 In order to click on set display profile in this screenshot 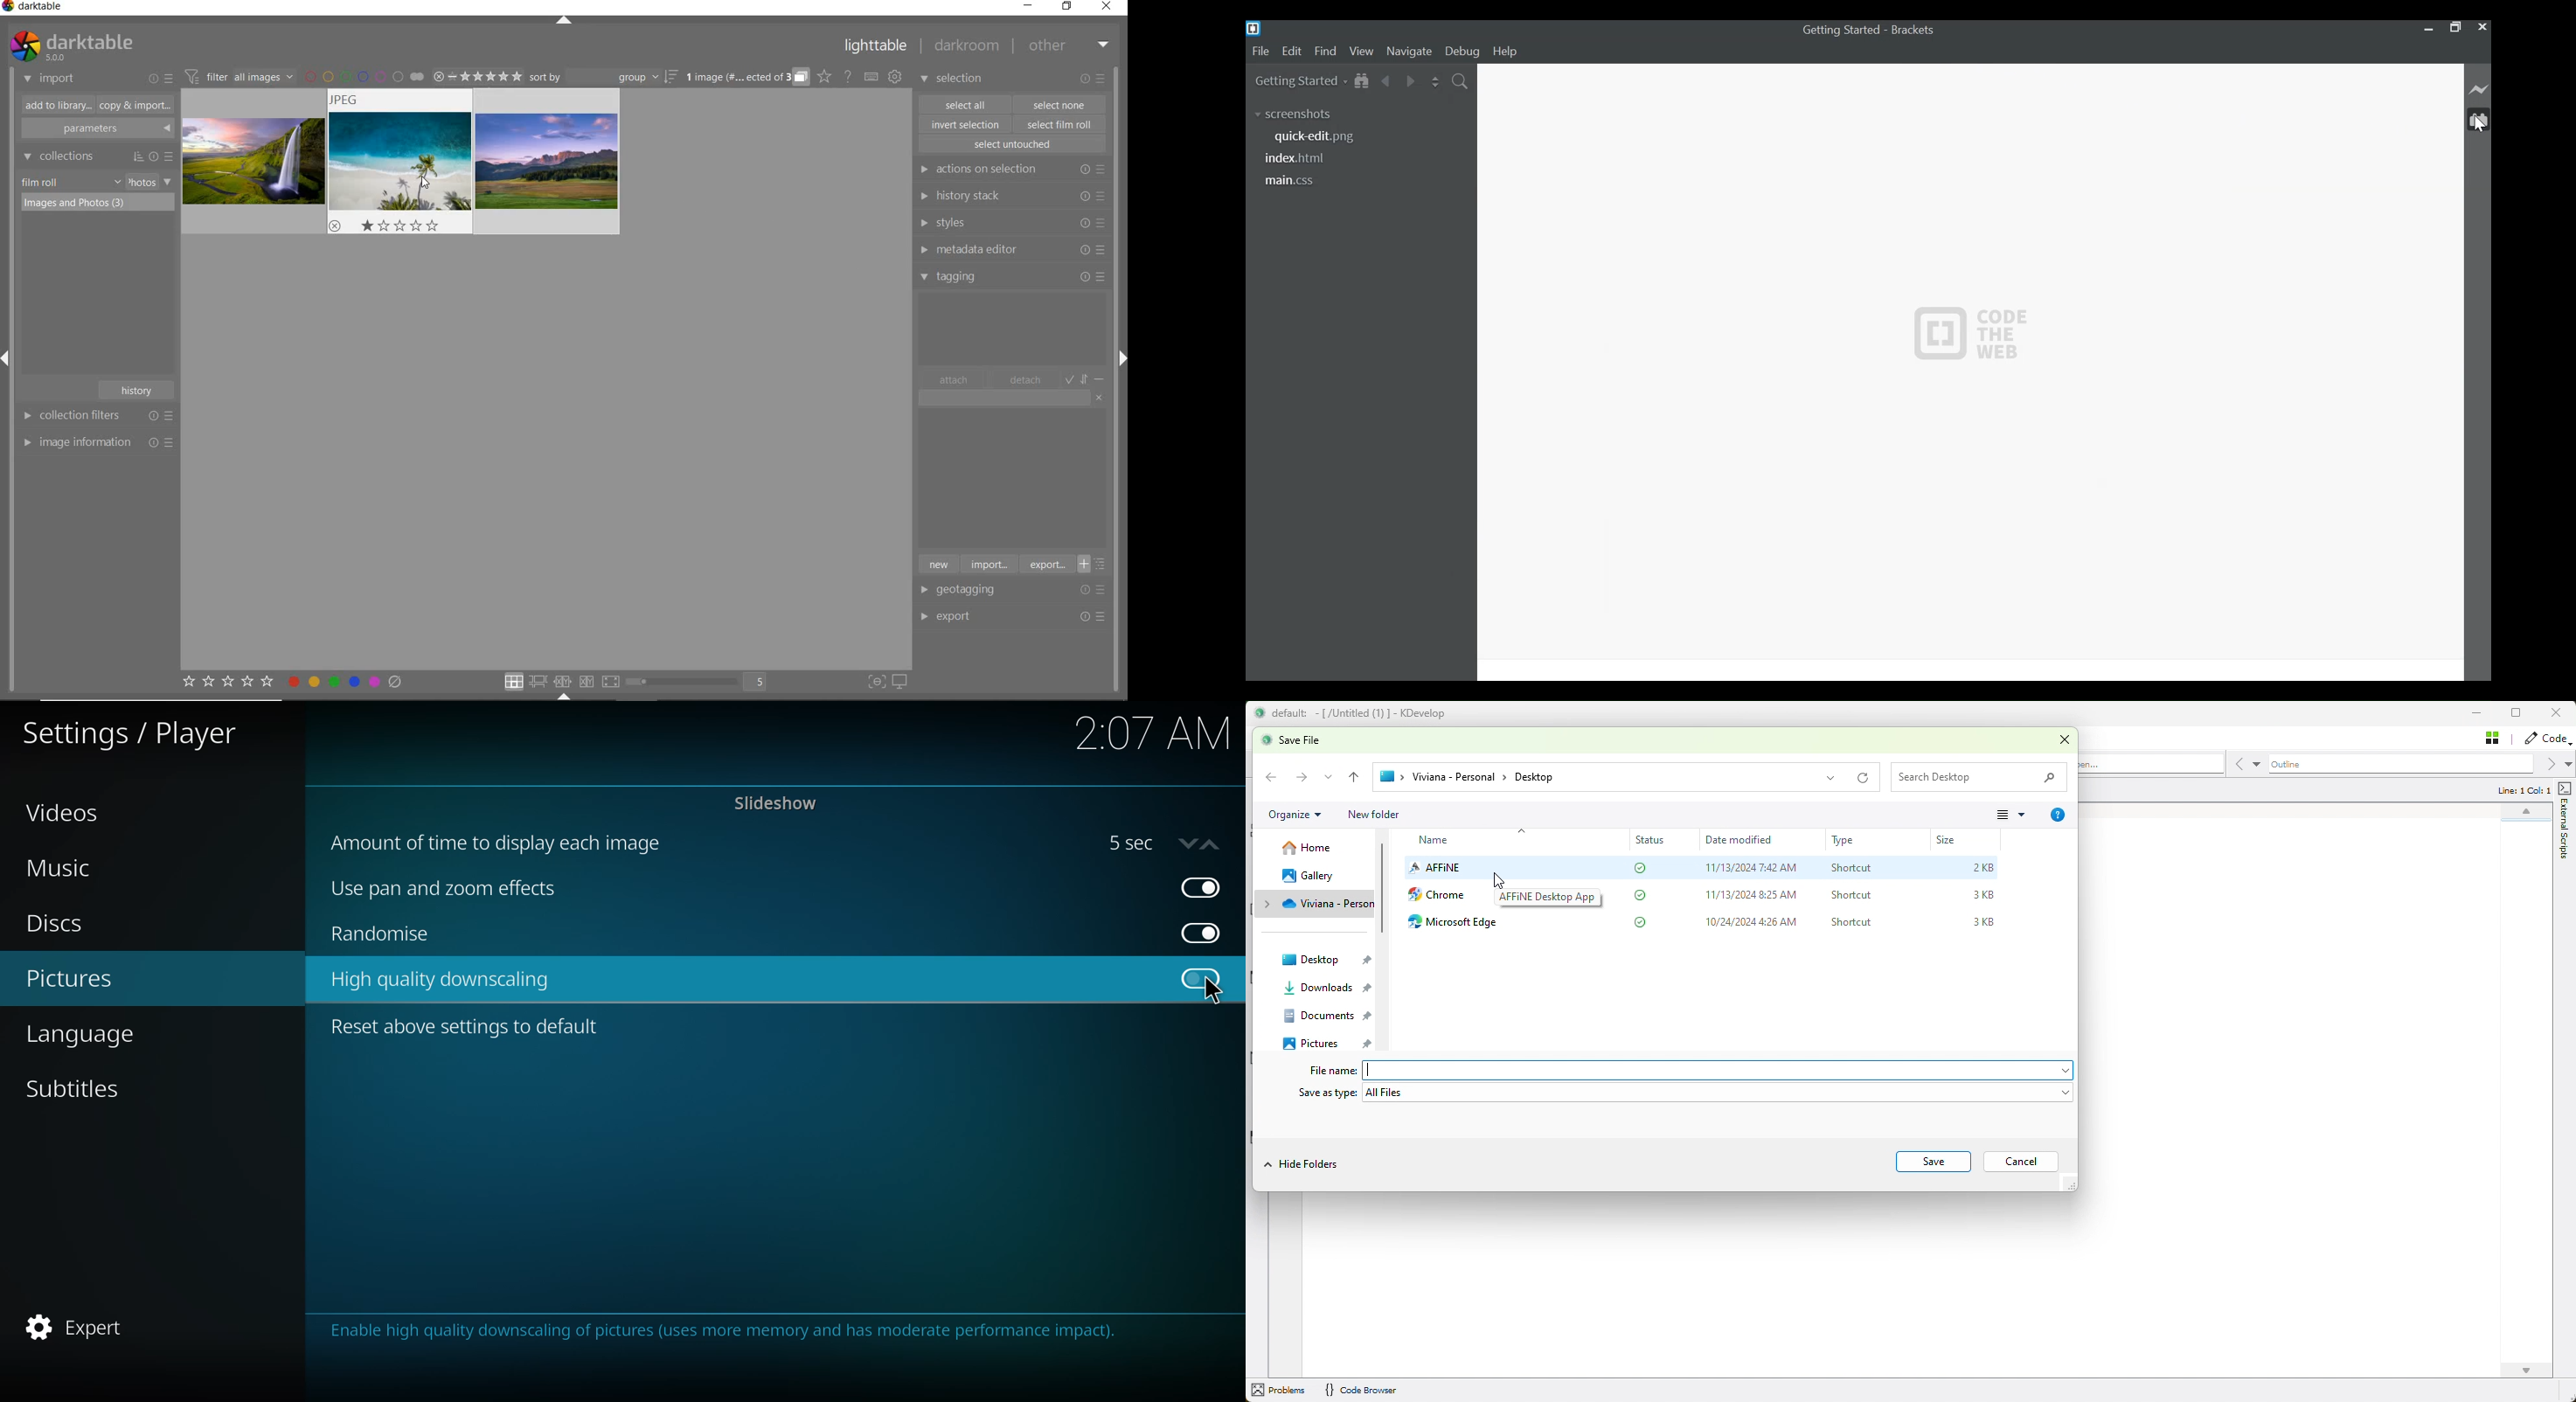, I will do `click(900, 682)`.